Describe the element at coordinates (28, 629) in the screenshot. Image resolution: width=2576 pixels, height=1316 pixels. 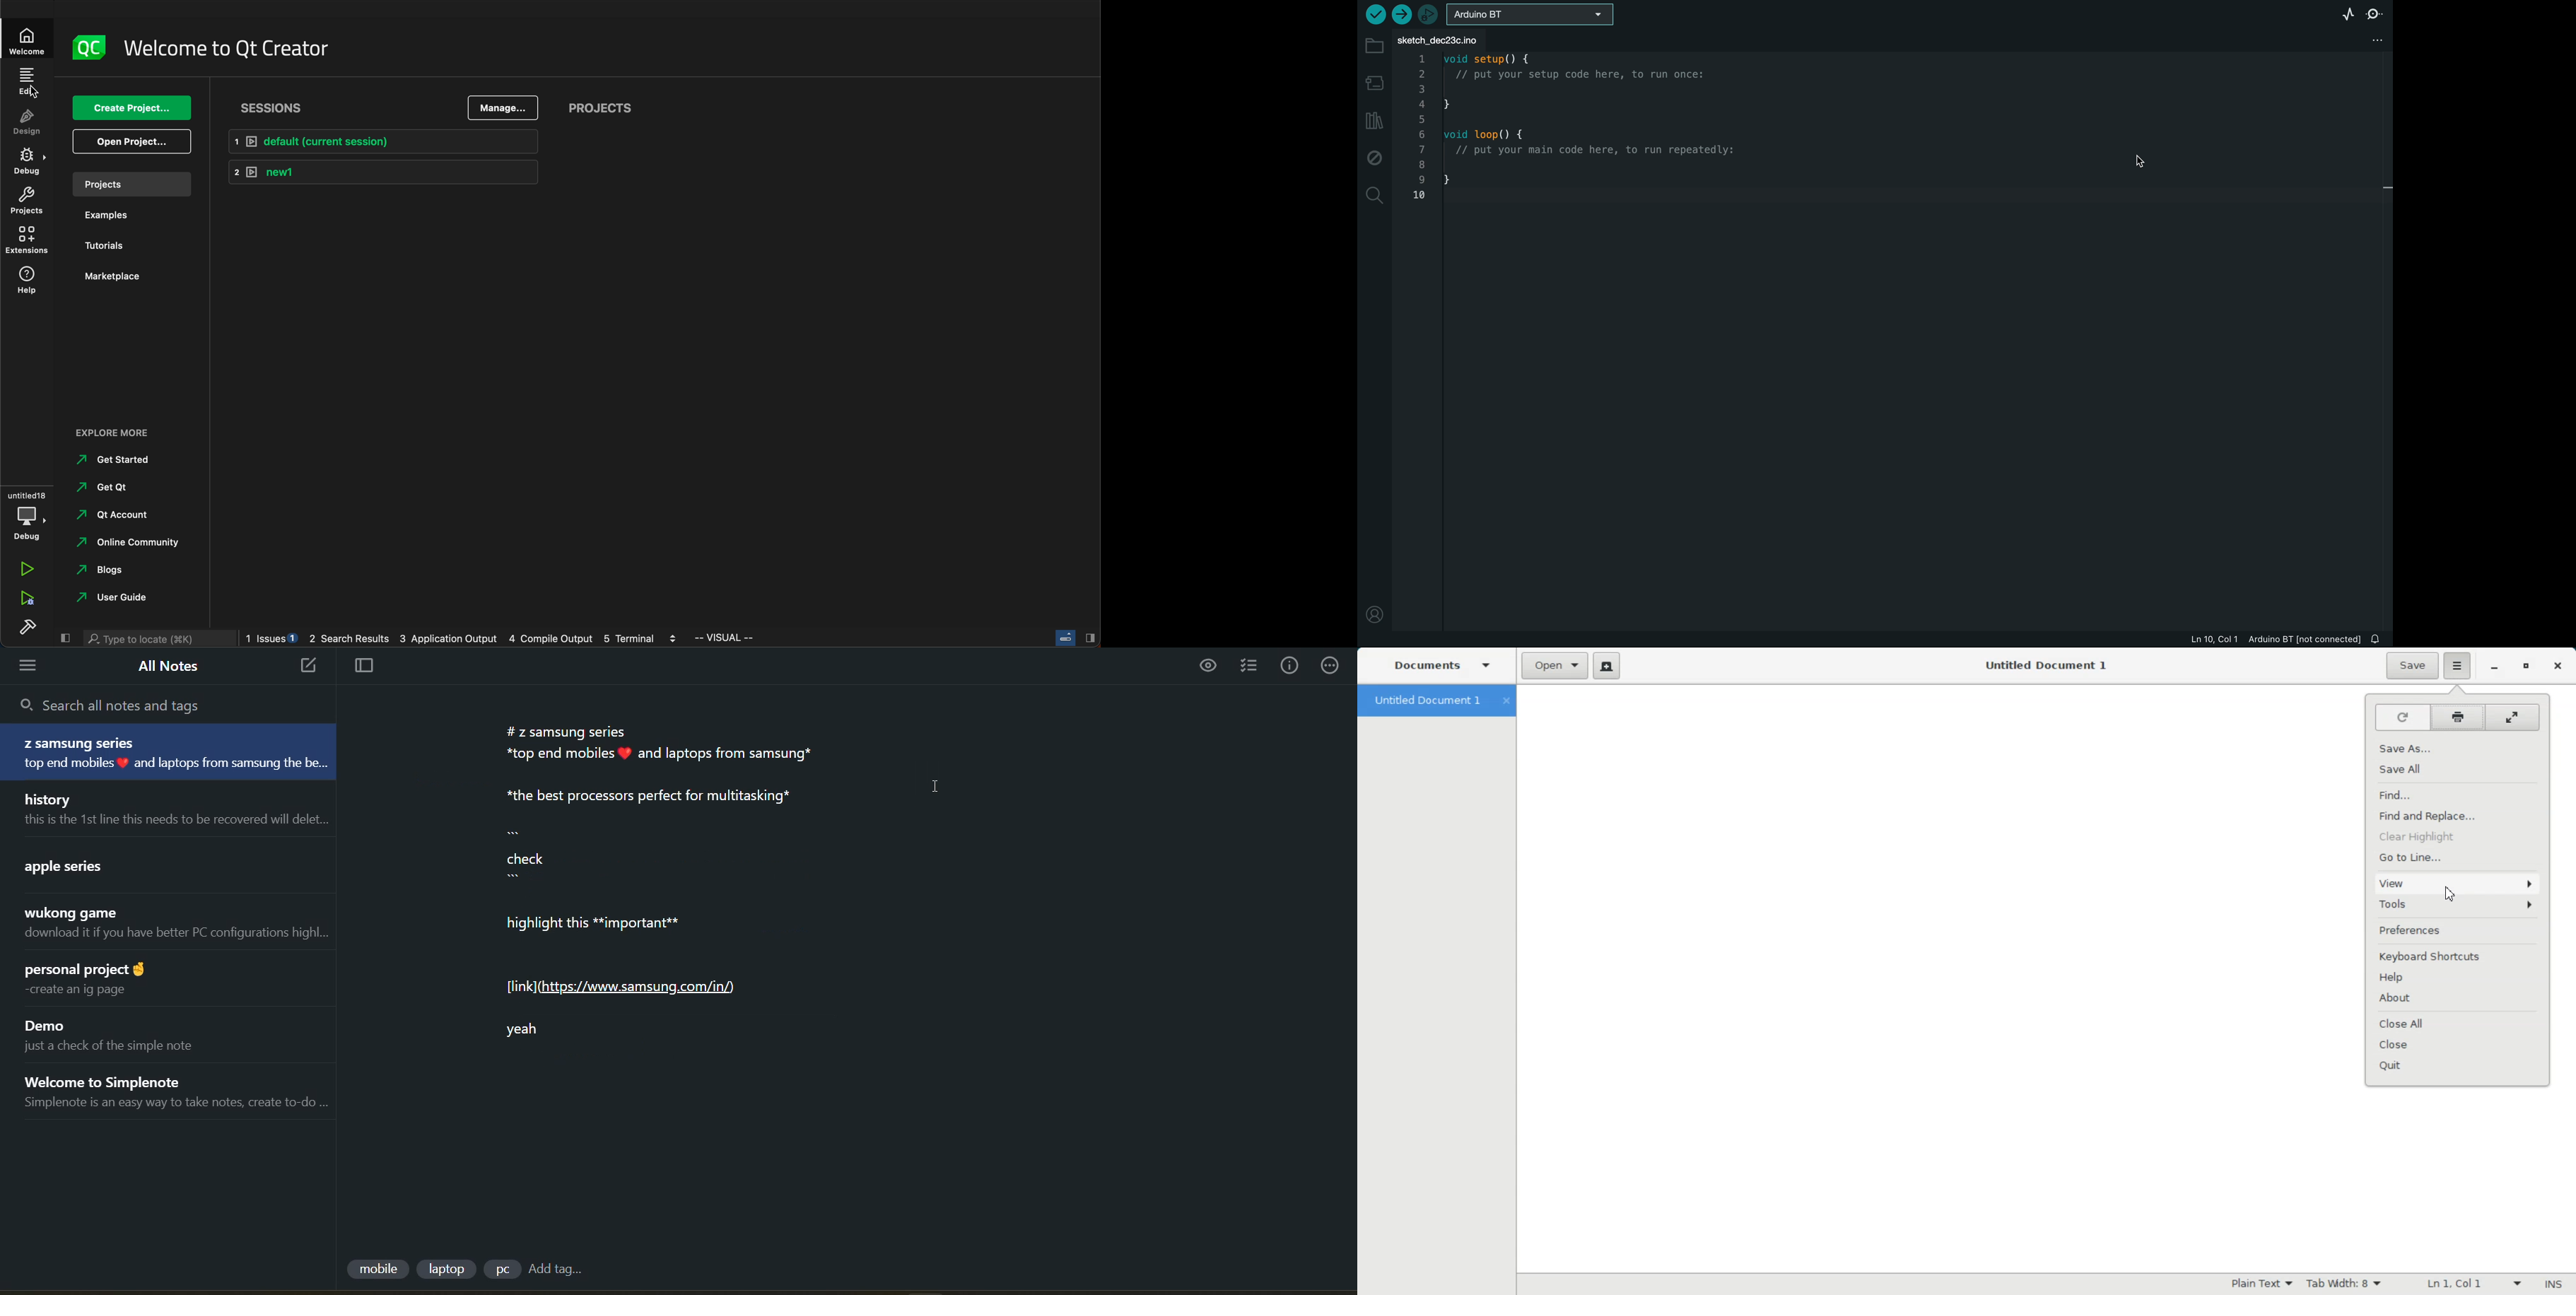
I see `build` at that location.